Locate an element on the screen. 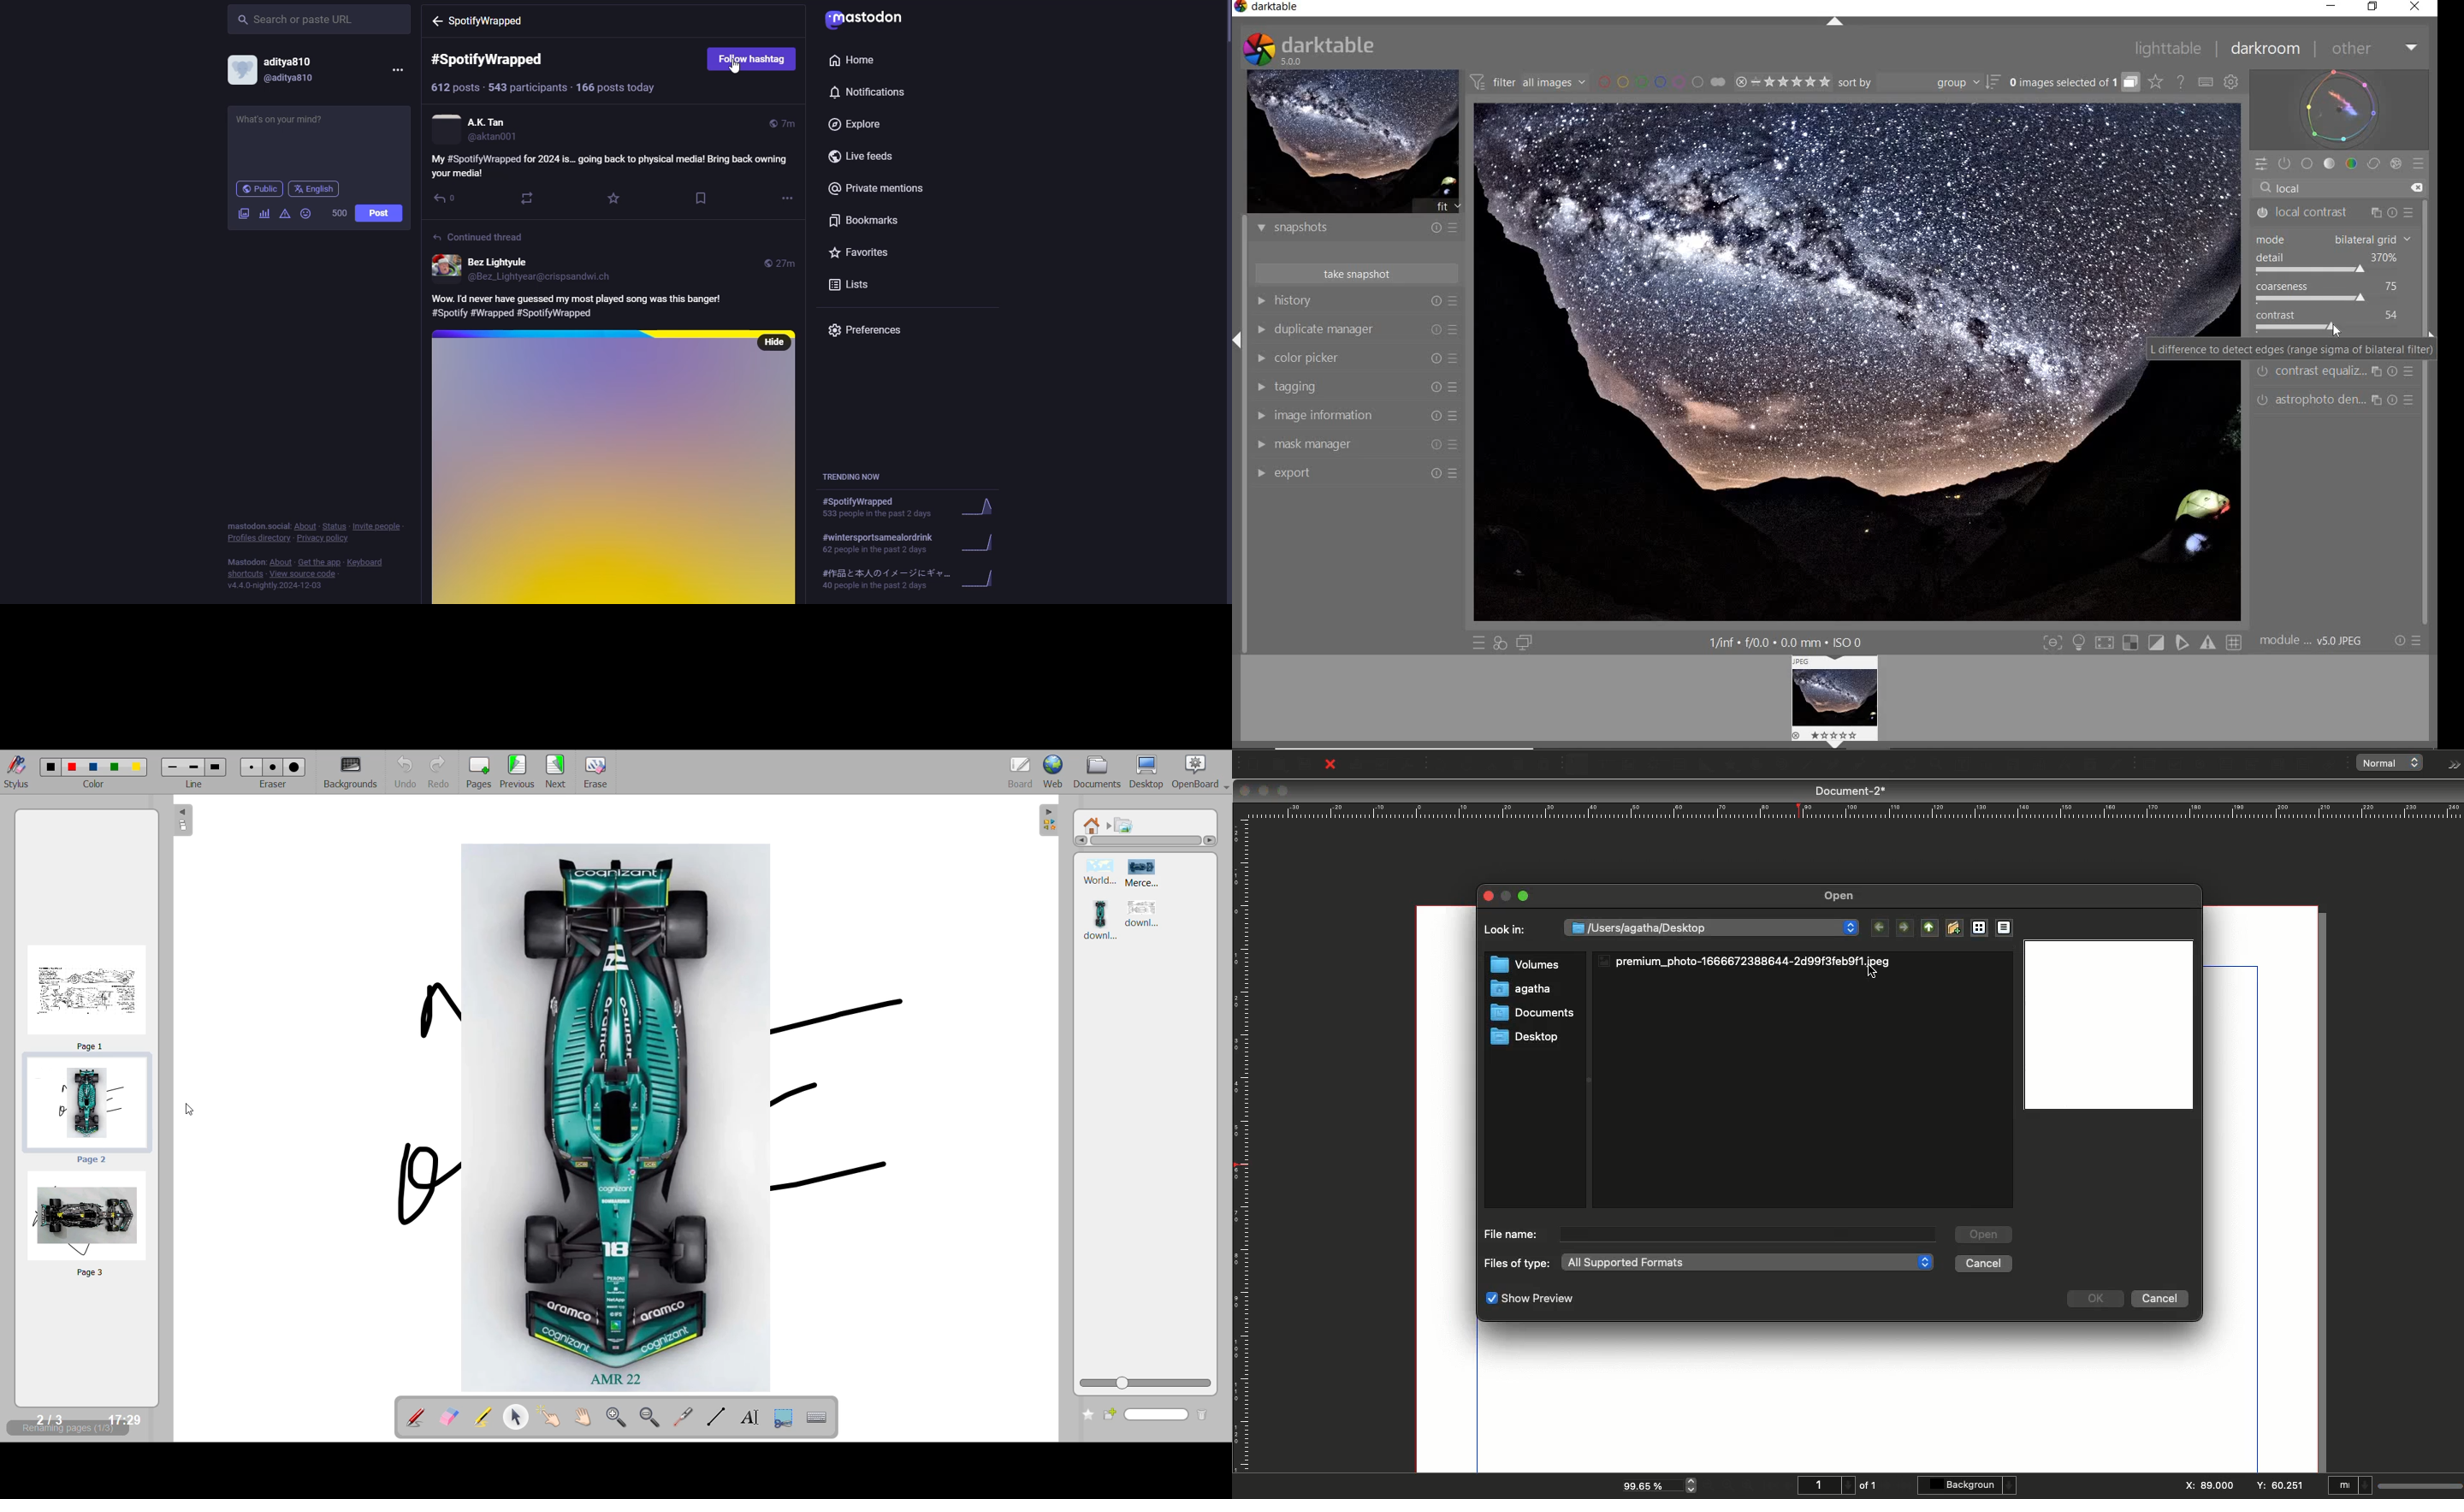  cursor is located at coordinates (2338, 330).